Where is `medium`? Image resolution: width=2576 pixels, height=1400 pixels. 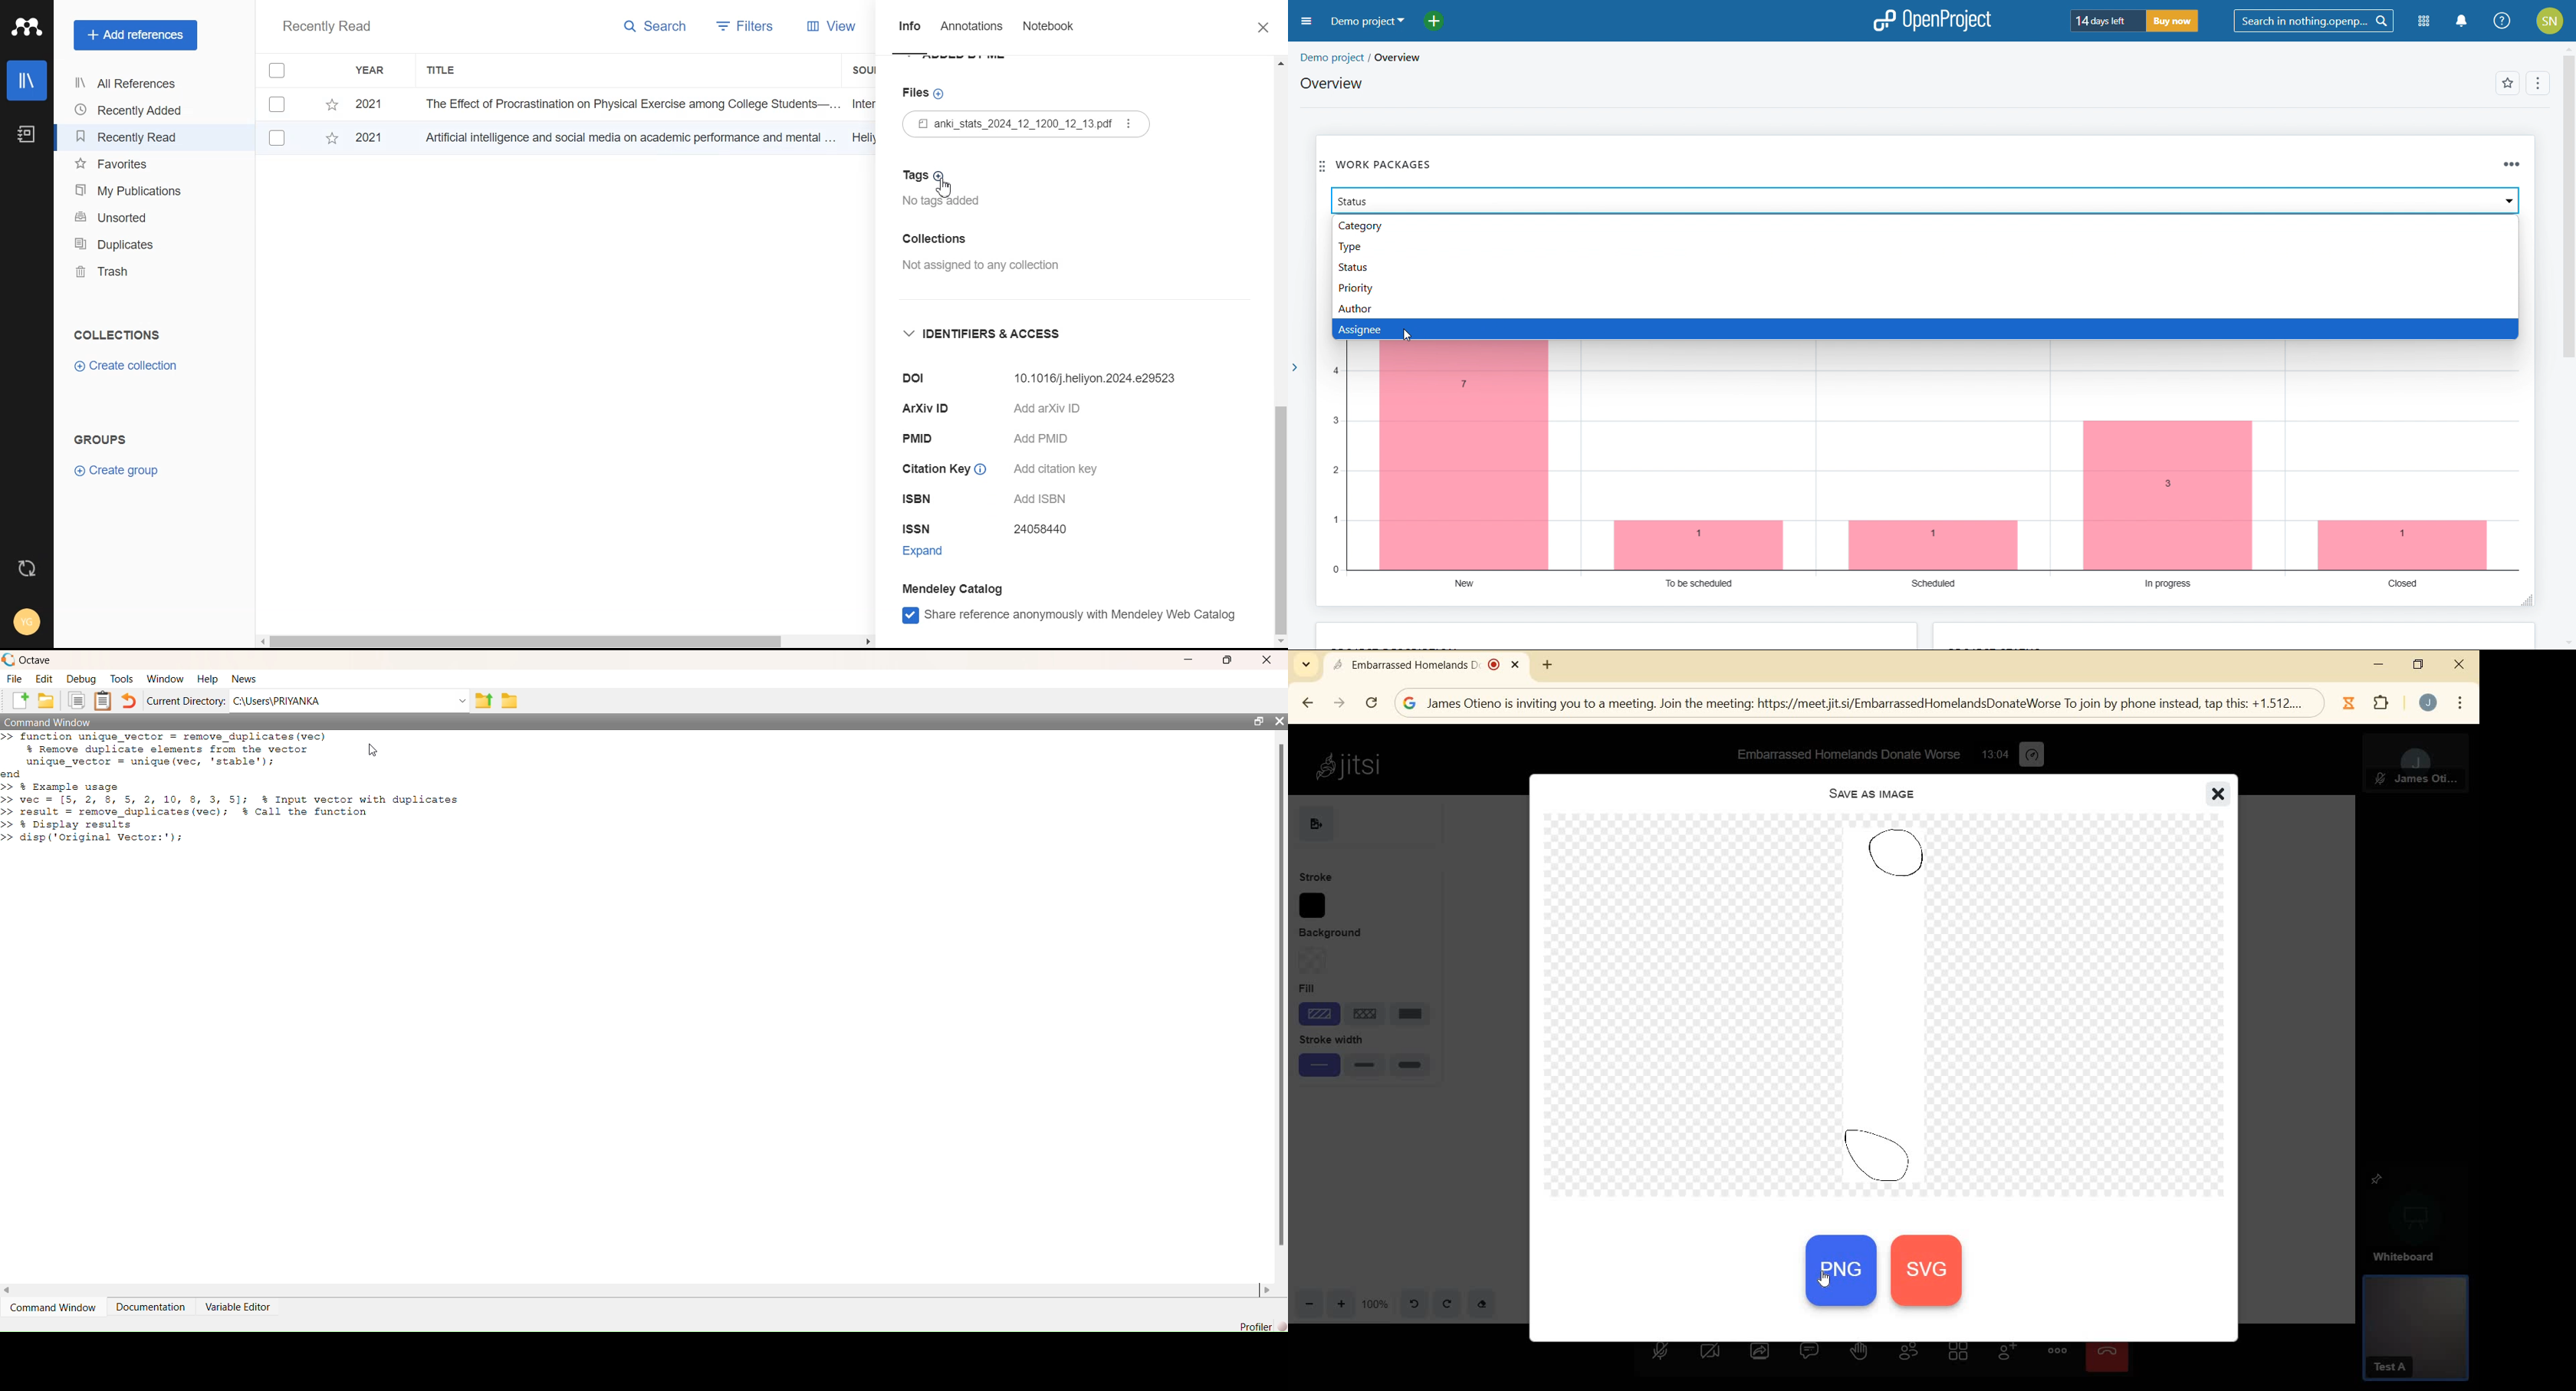 medium is located at coordinates (1364, 1067).